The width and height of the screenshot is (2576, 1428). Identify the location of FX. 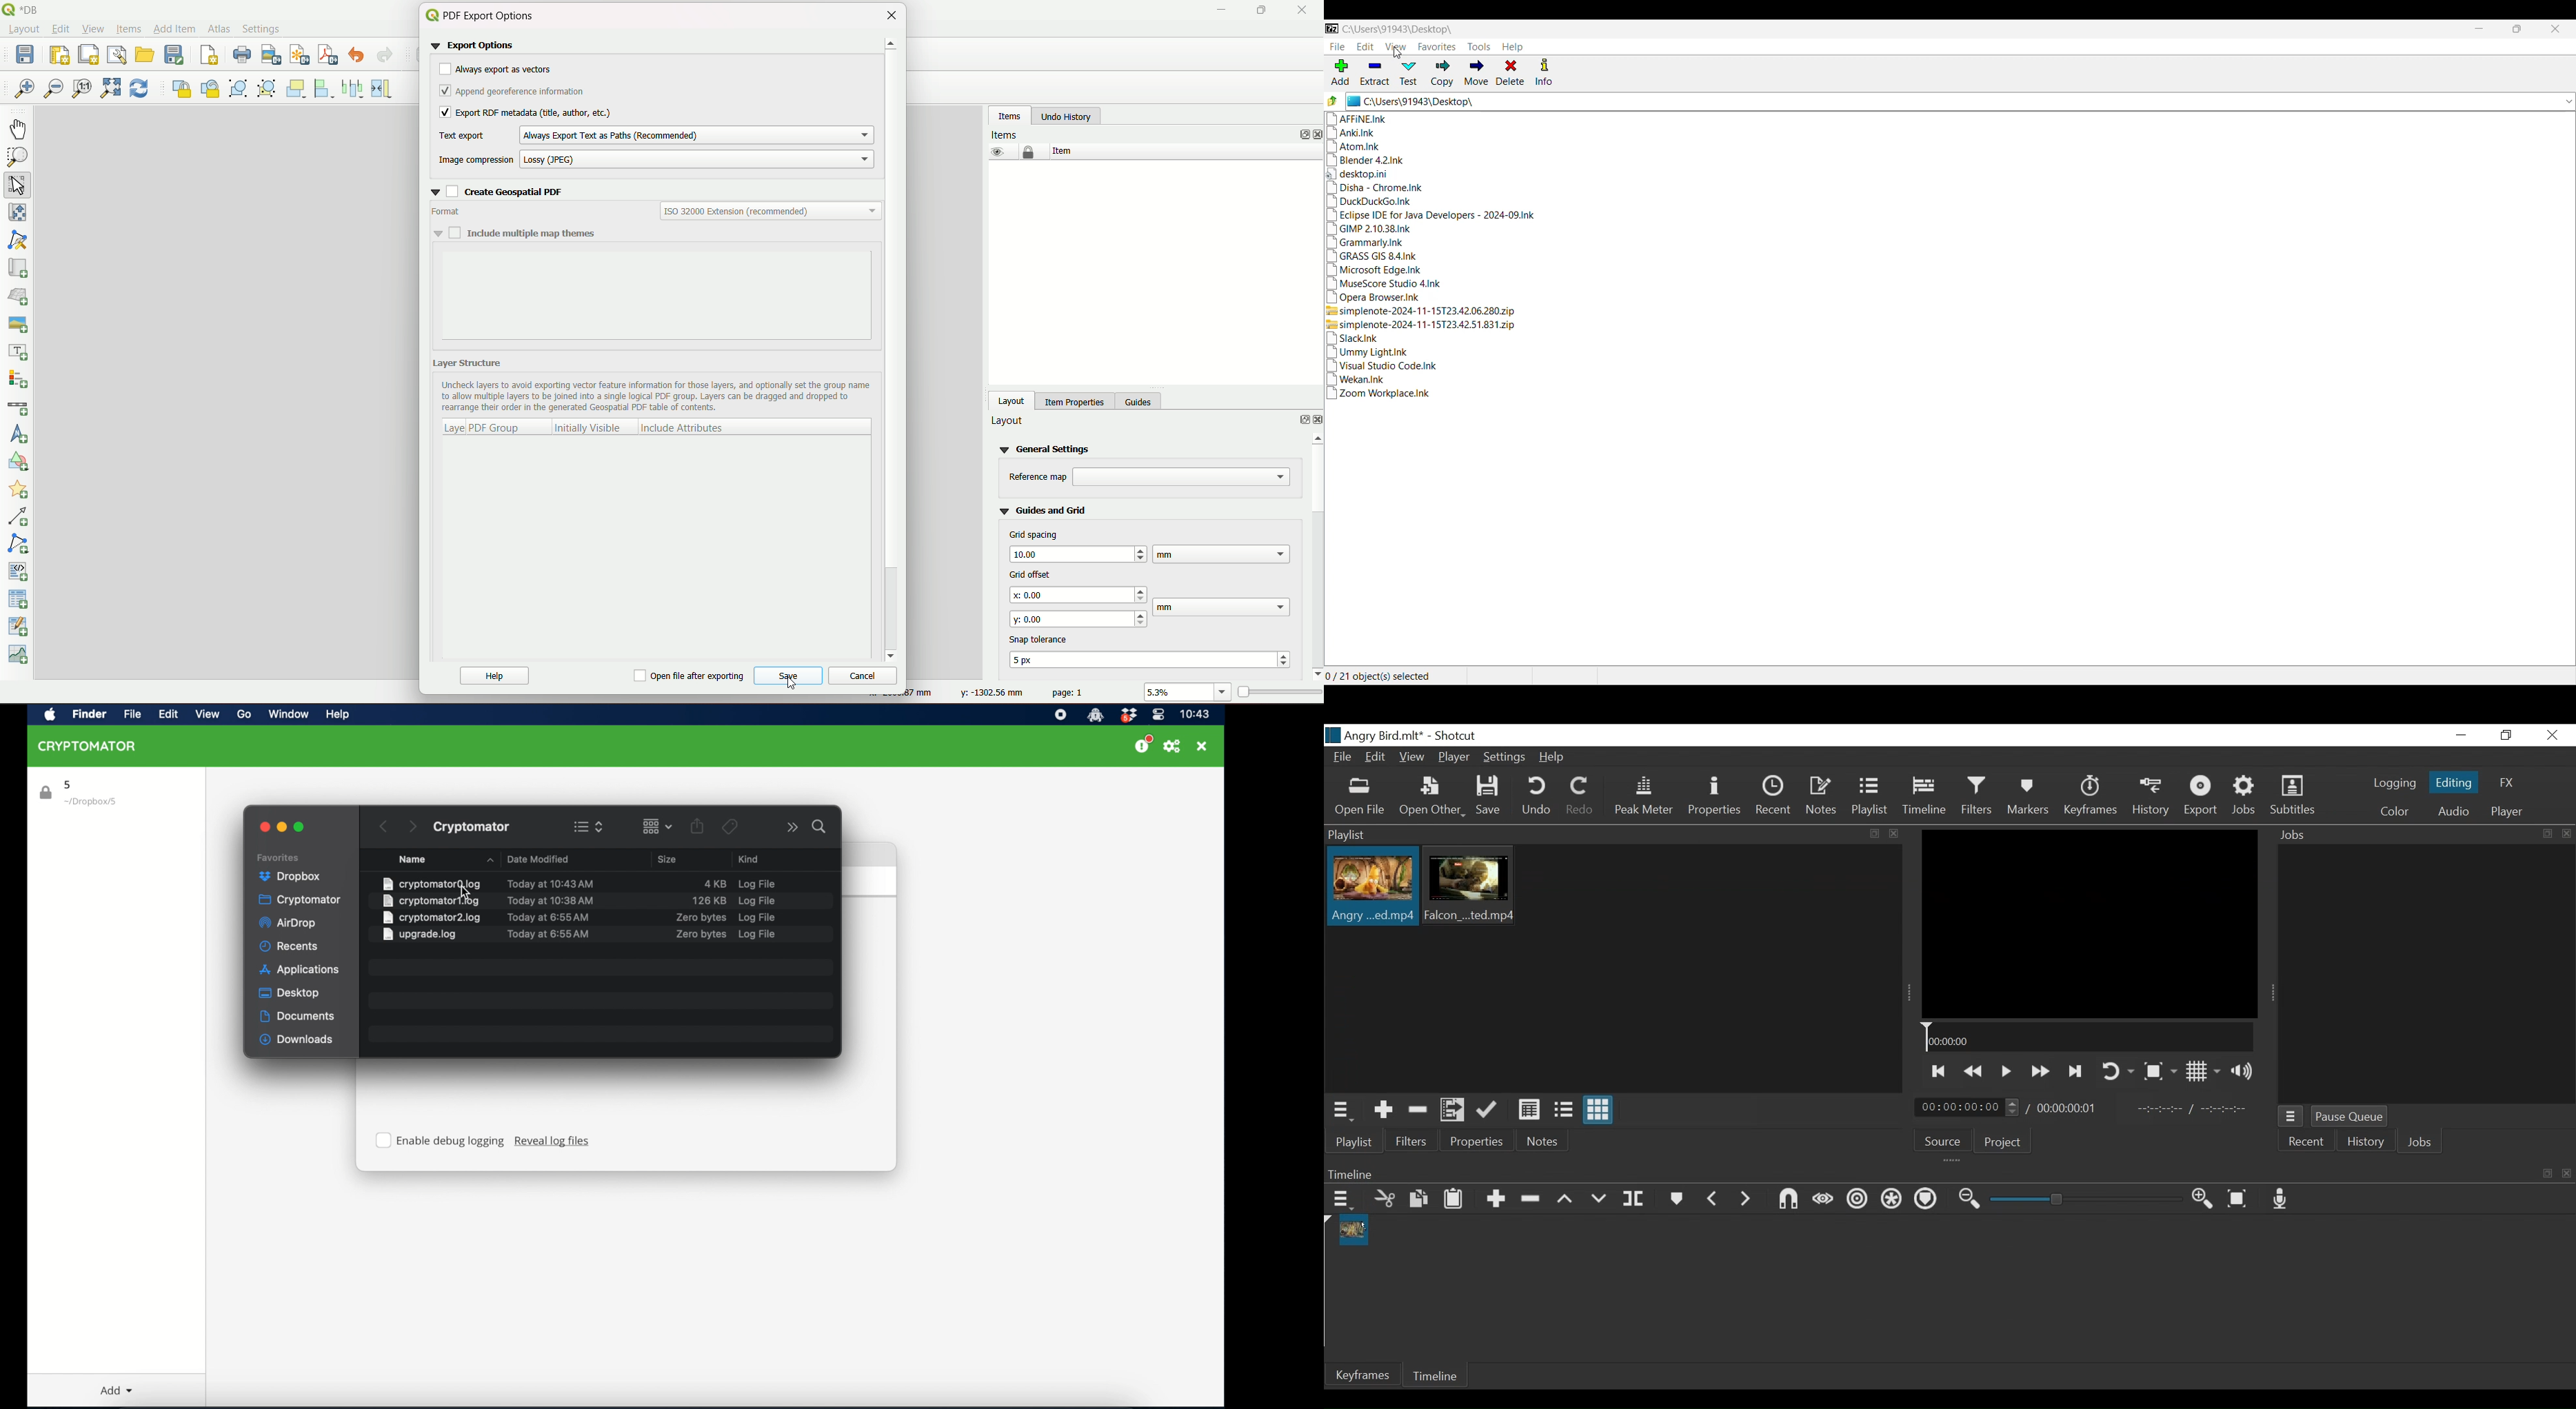
(2508, 783).